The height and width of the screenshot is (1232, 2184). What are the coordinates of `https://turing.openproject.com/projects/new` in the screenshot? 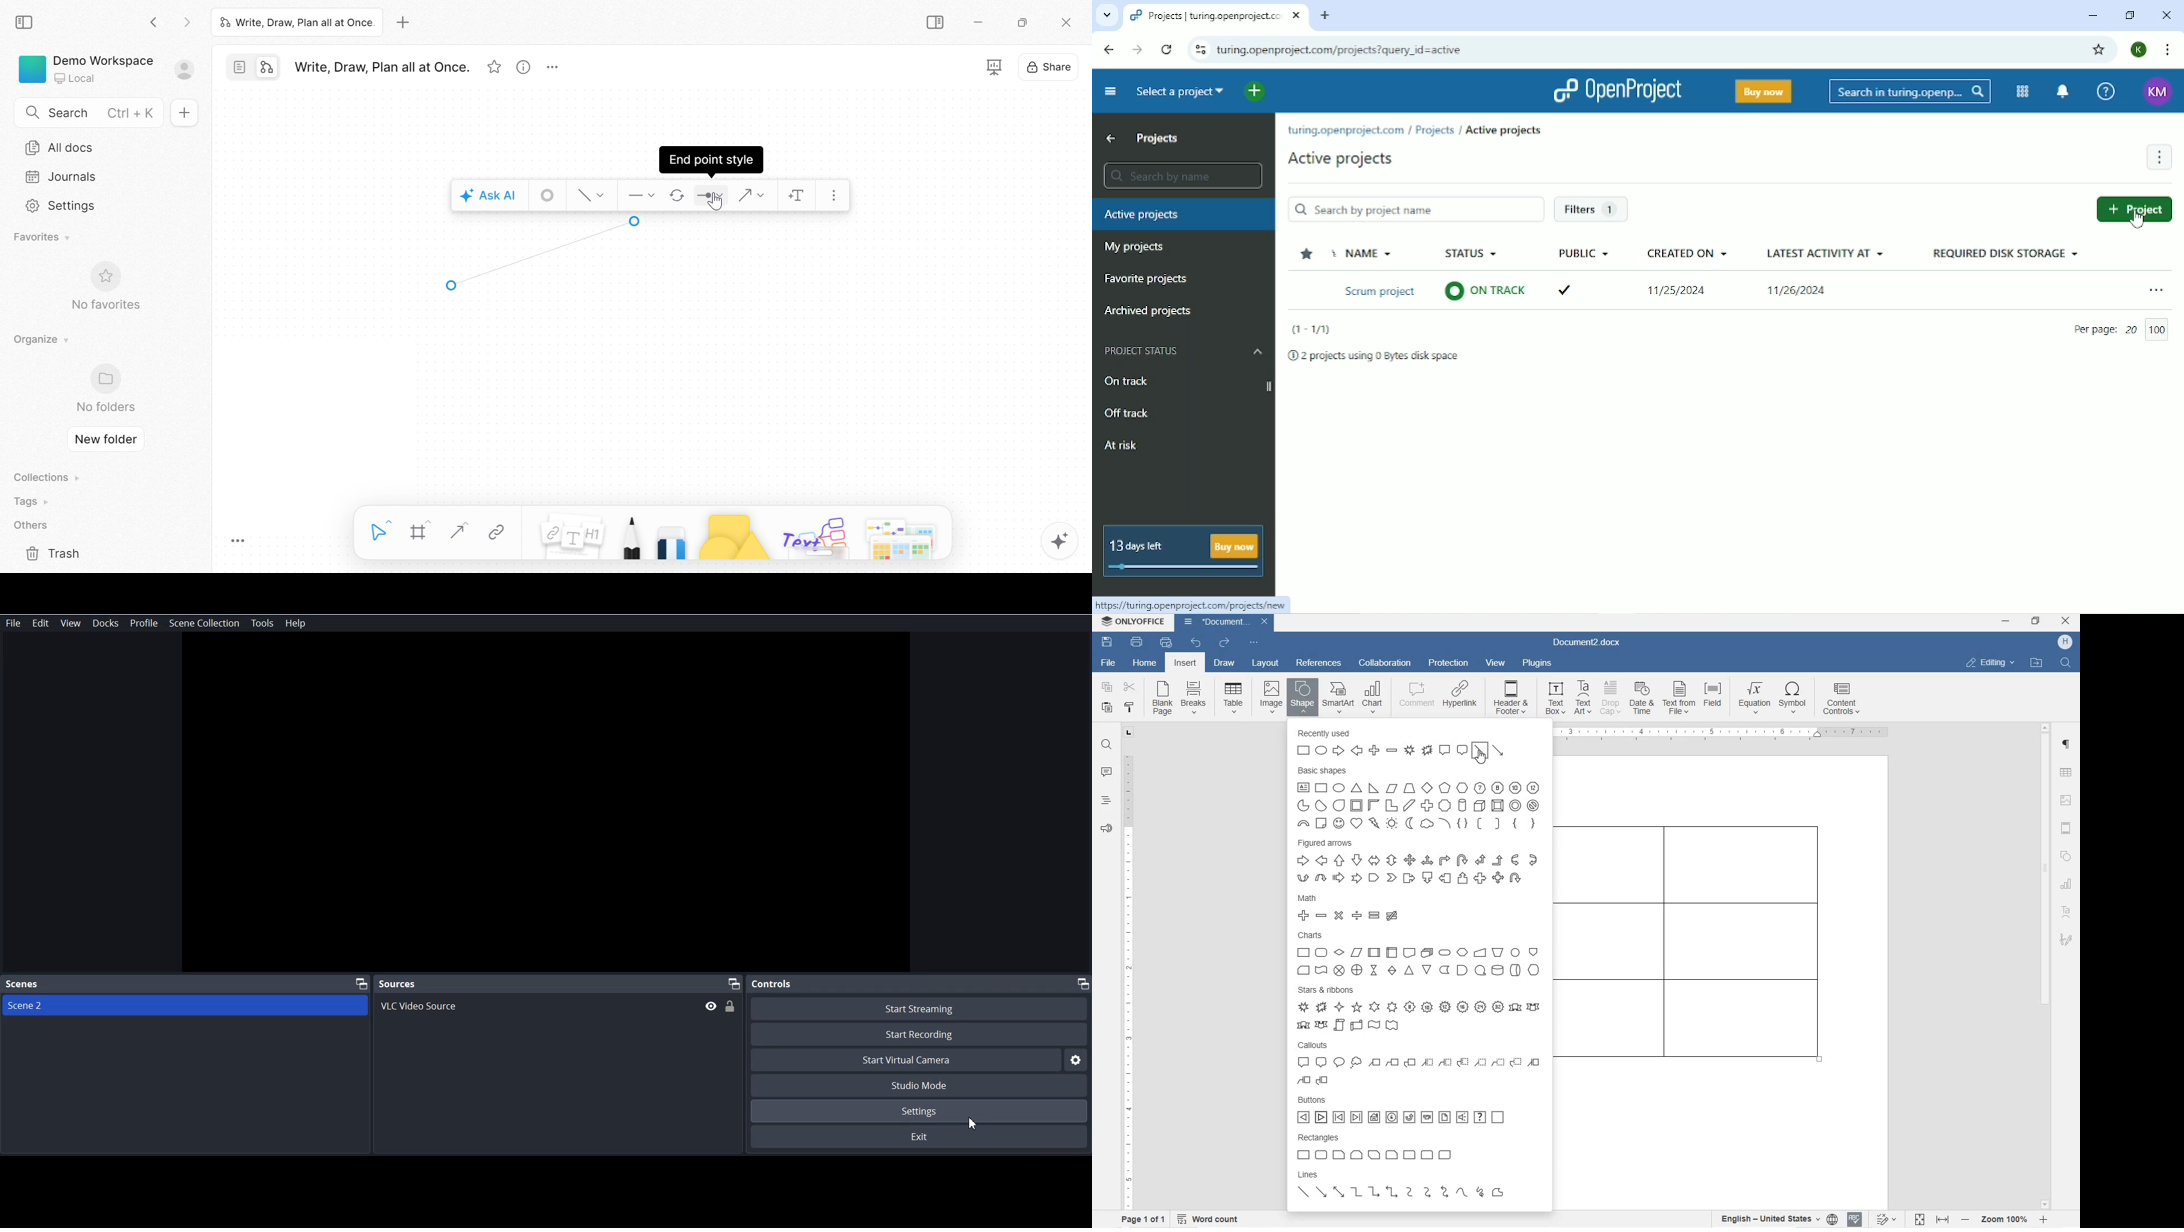 It's located at (1194, 605).